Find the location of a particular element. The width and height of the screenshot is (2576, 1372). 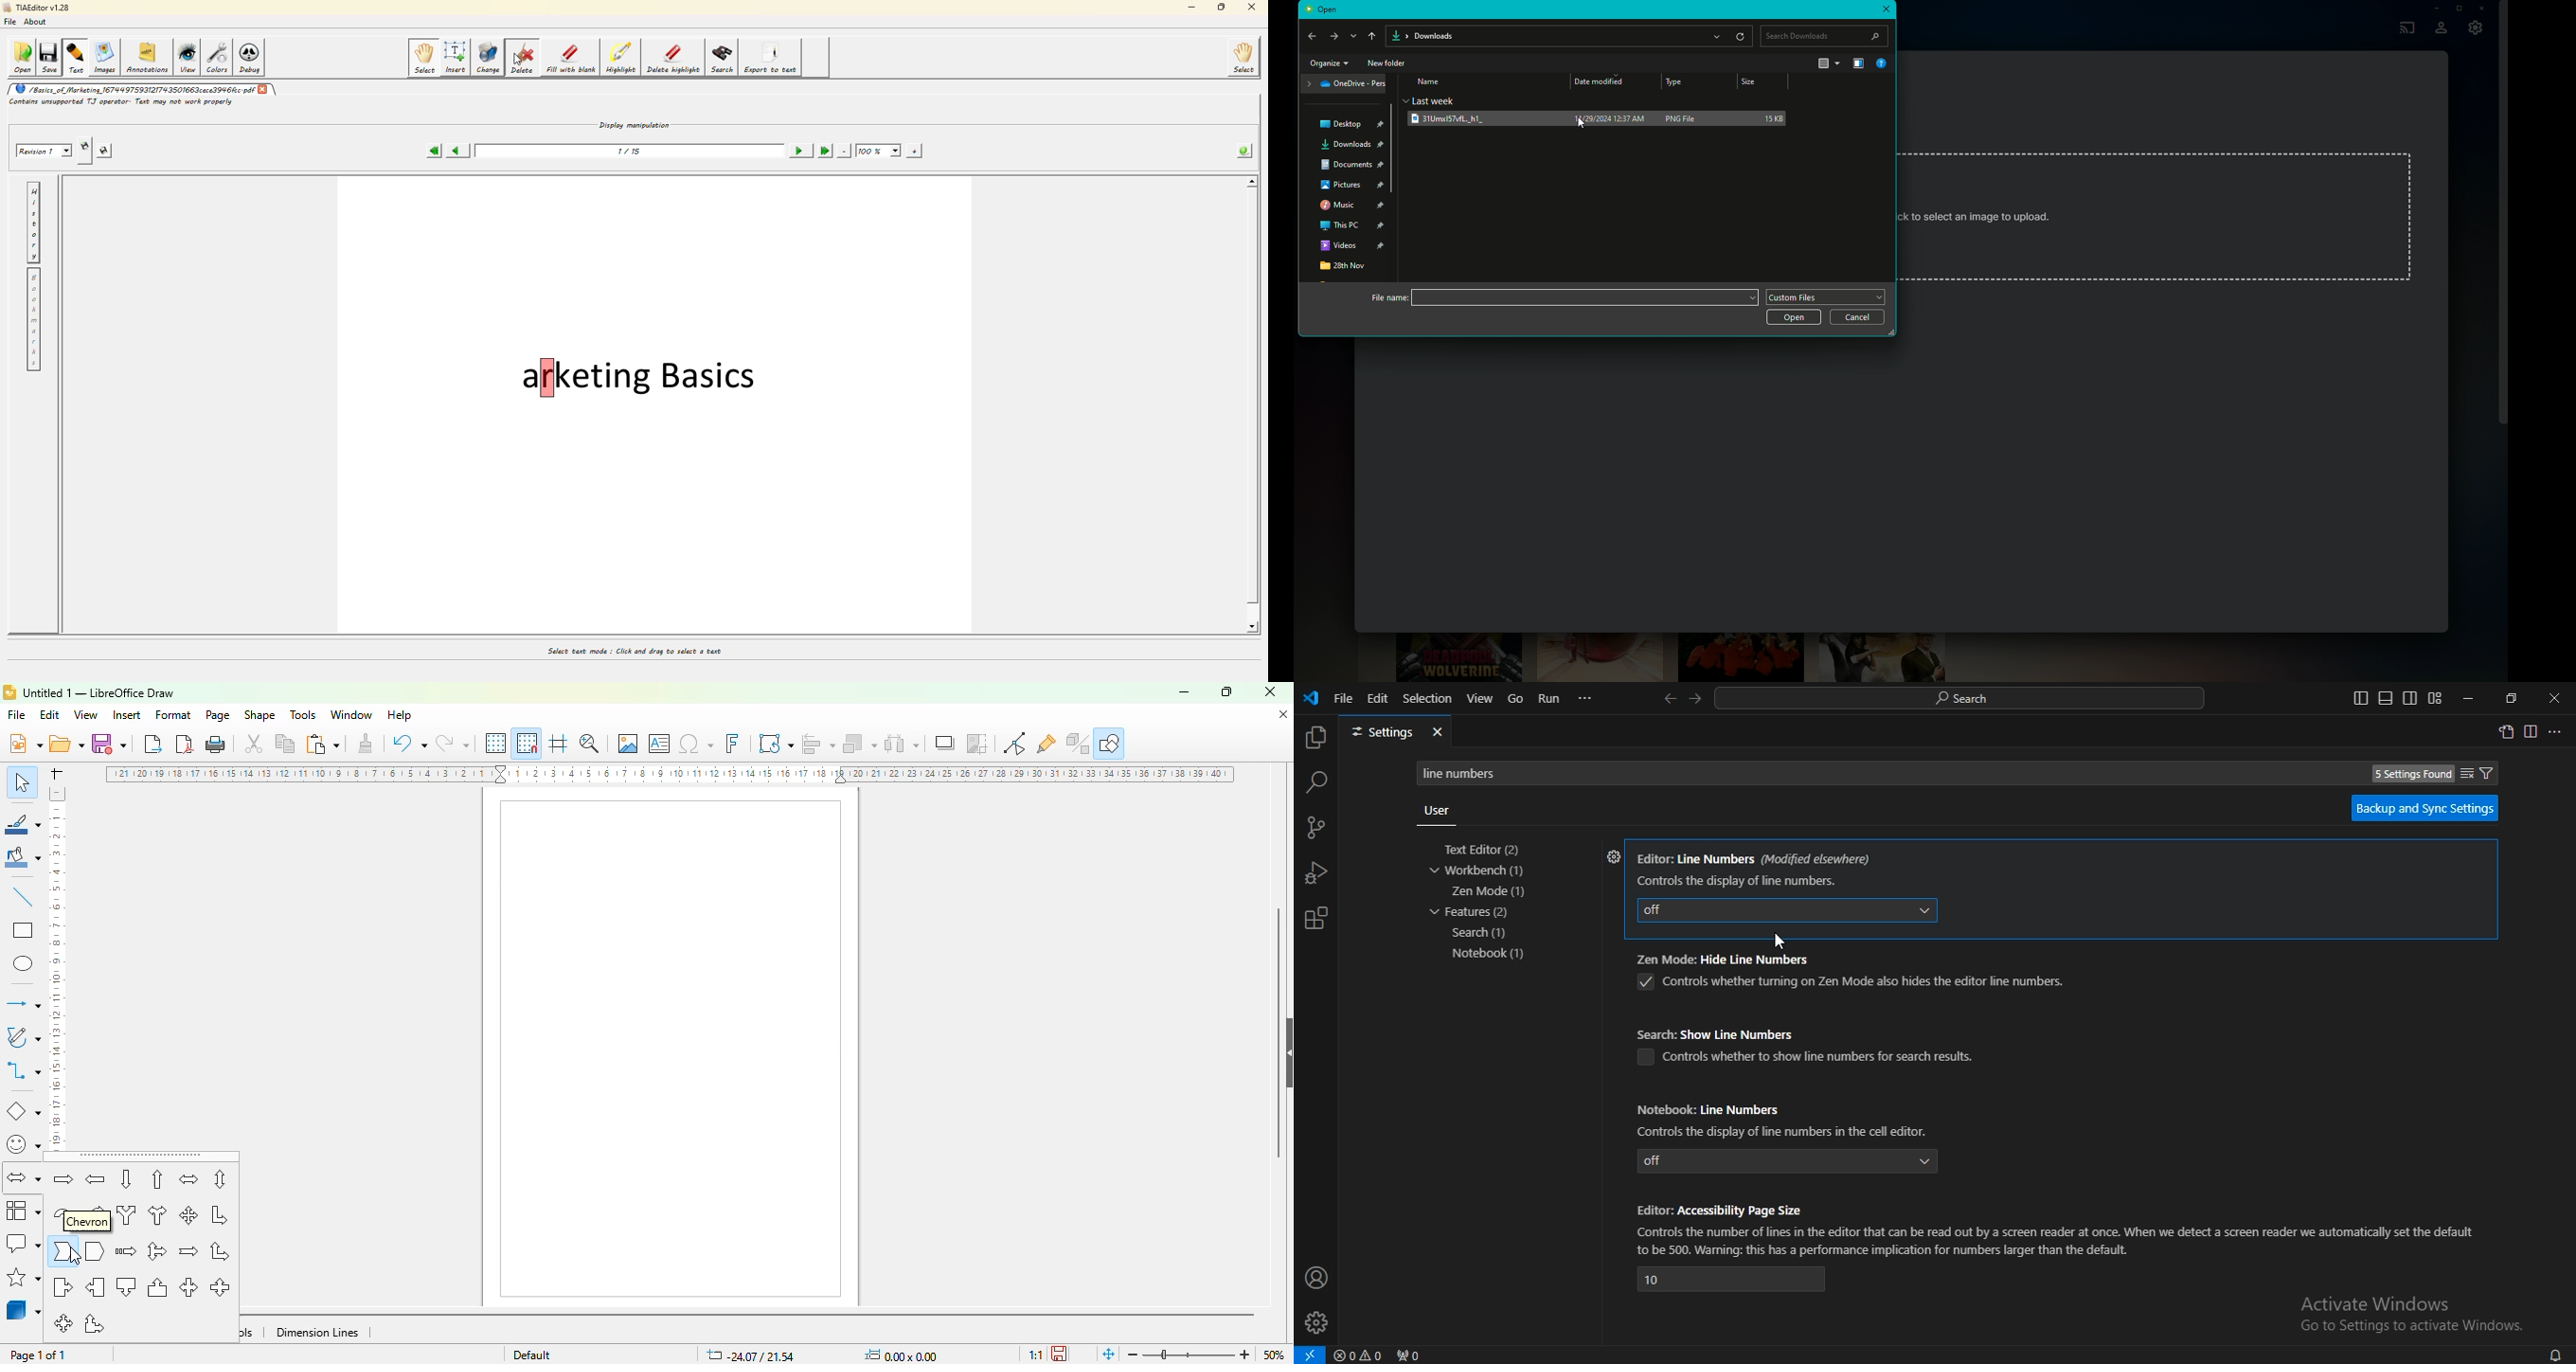

4 is located at coordinates (1732, 1279).